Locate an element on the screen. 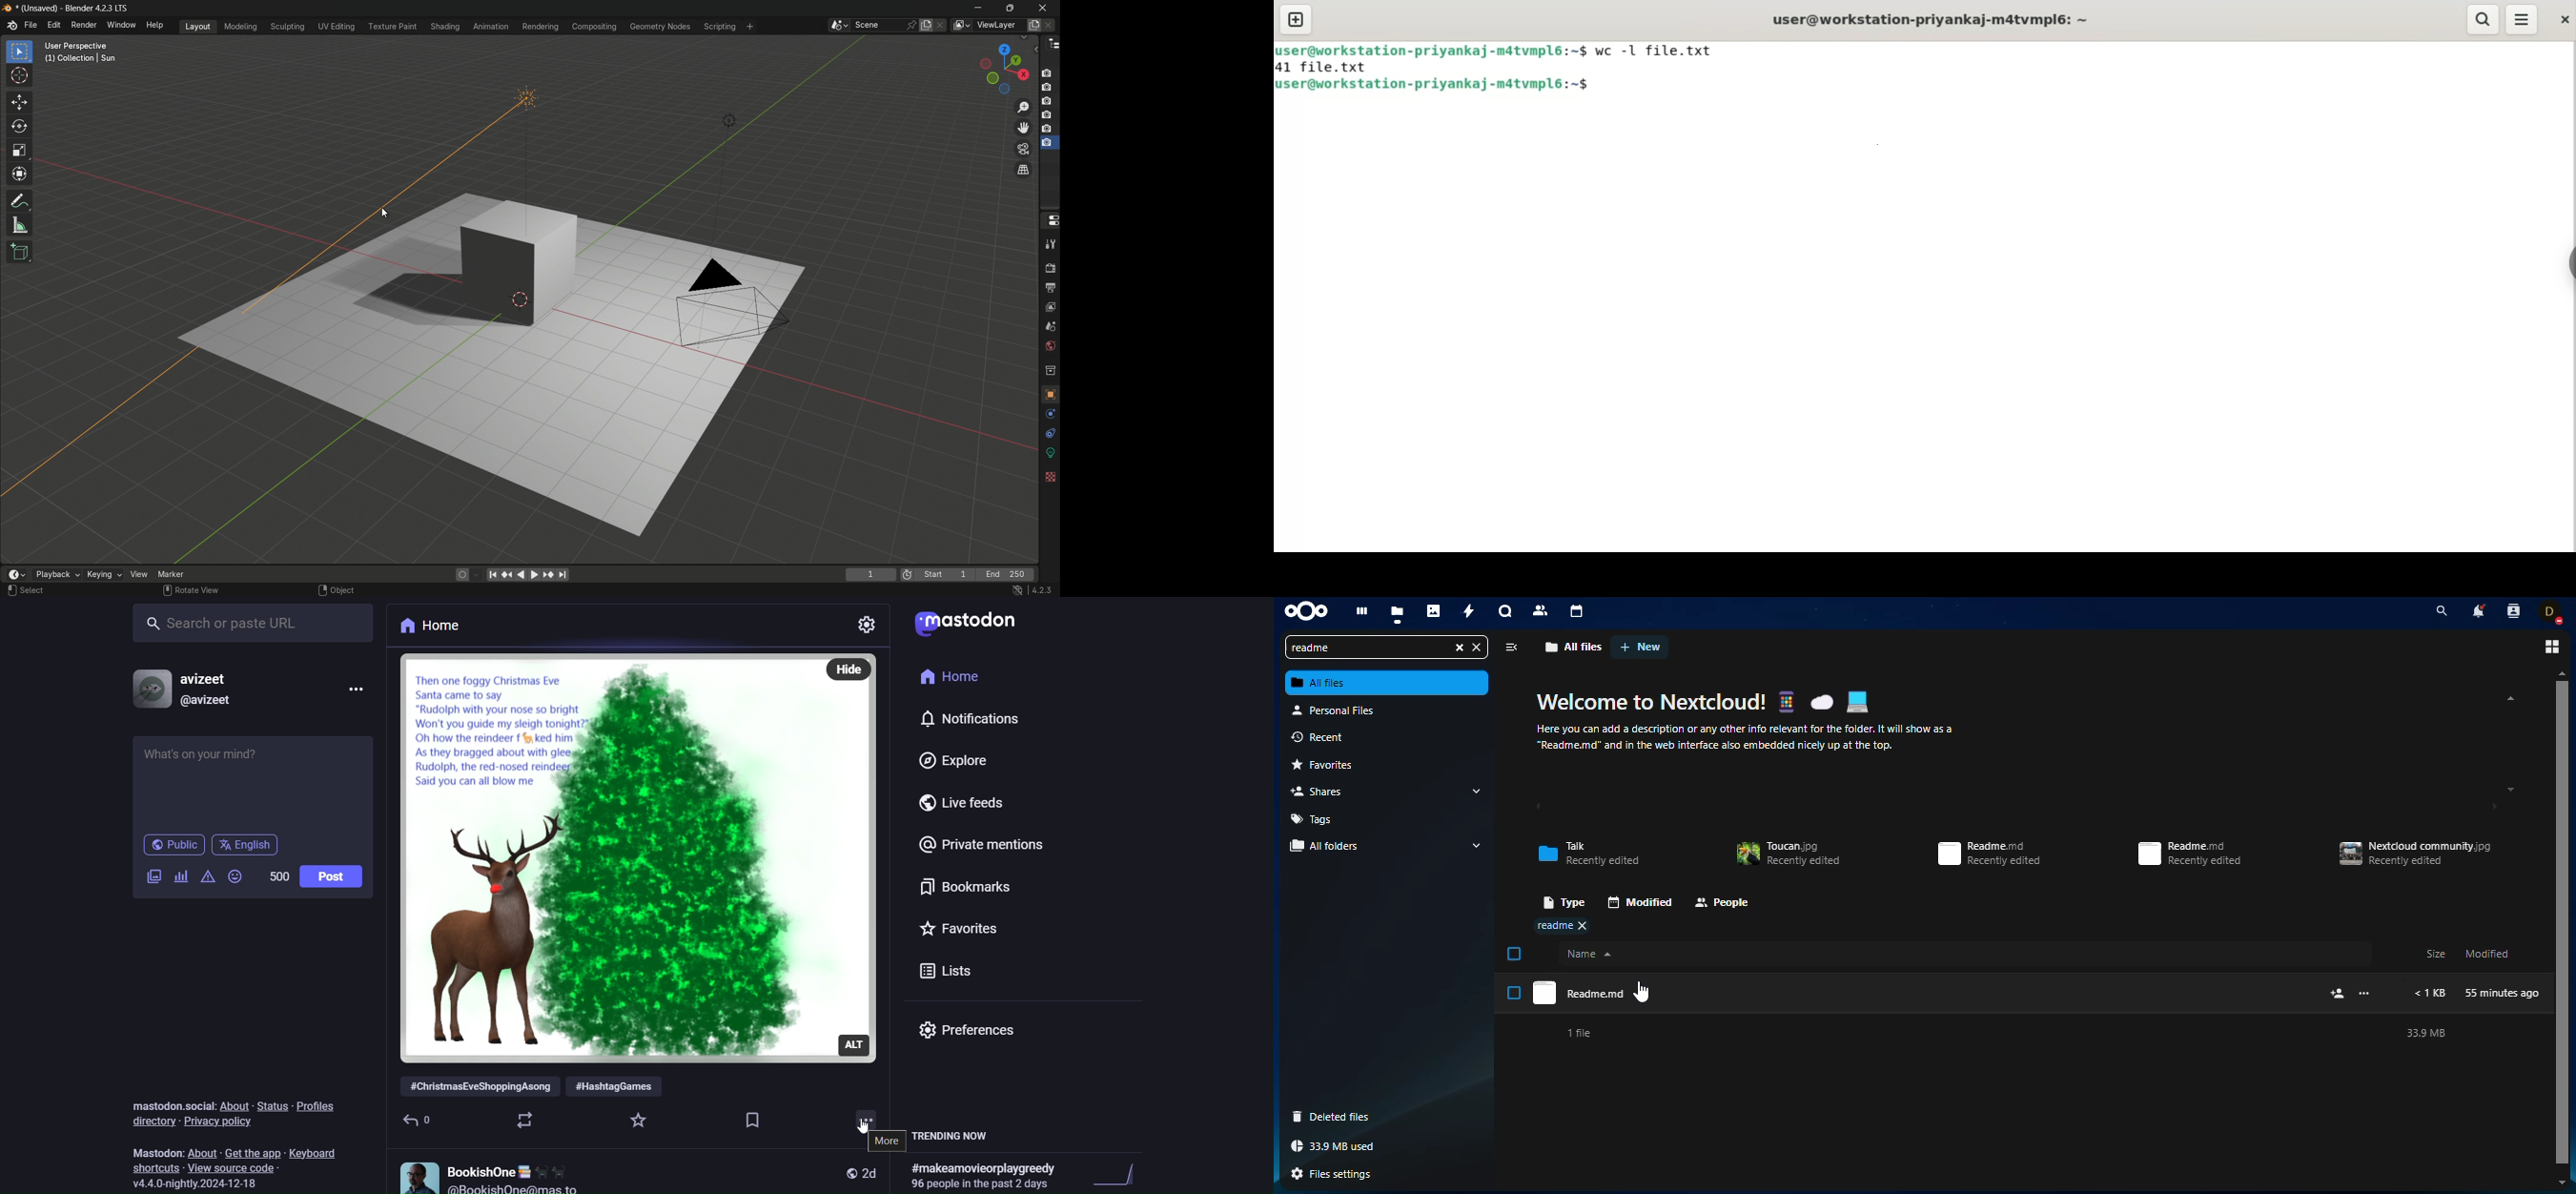  “Readme.md” and in the web interface also embedded nicely up at the top. is located at coordinates (1715, 746).